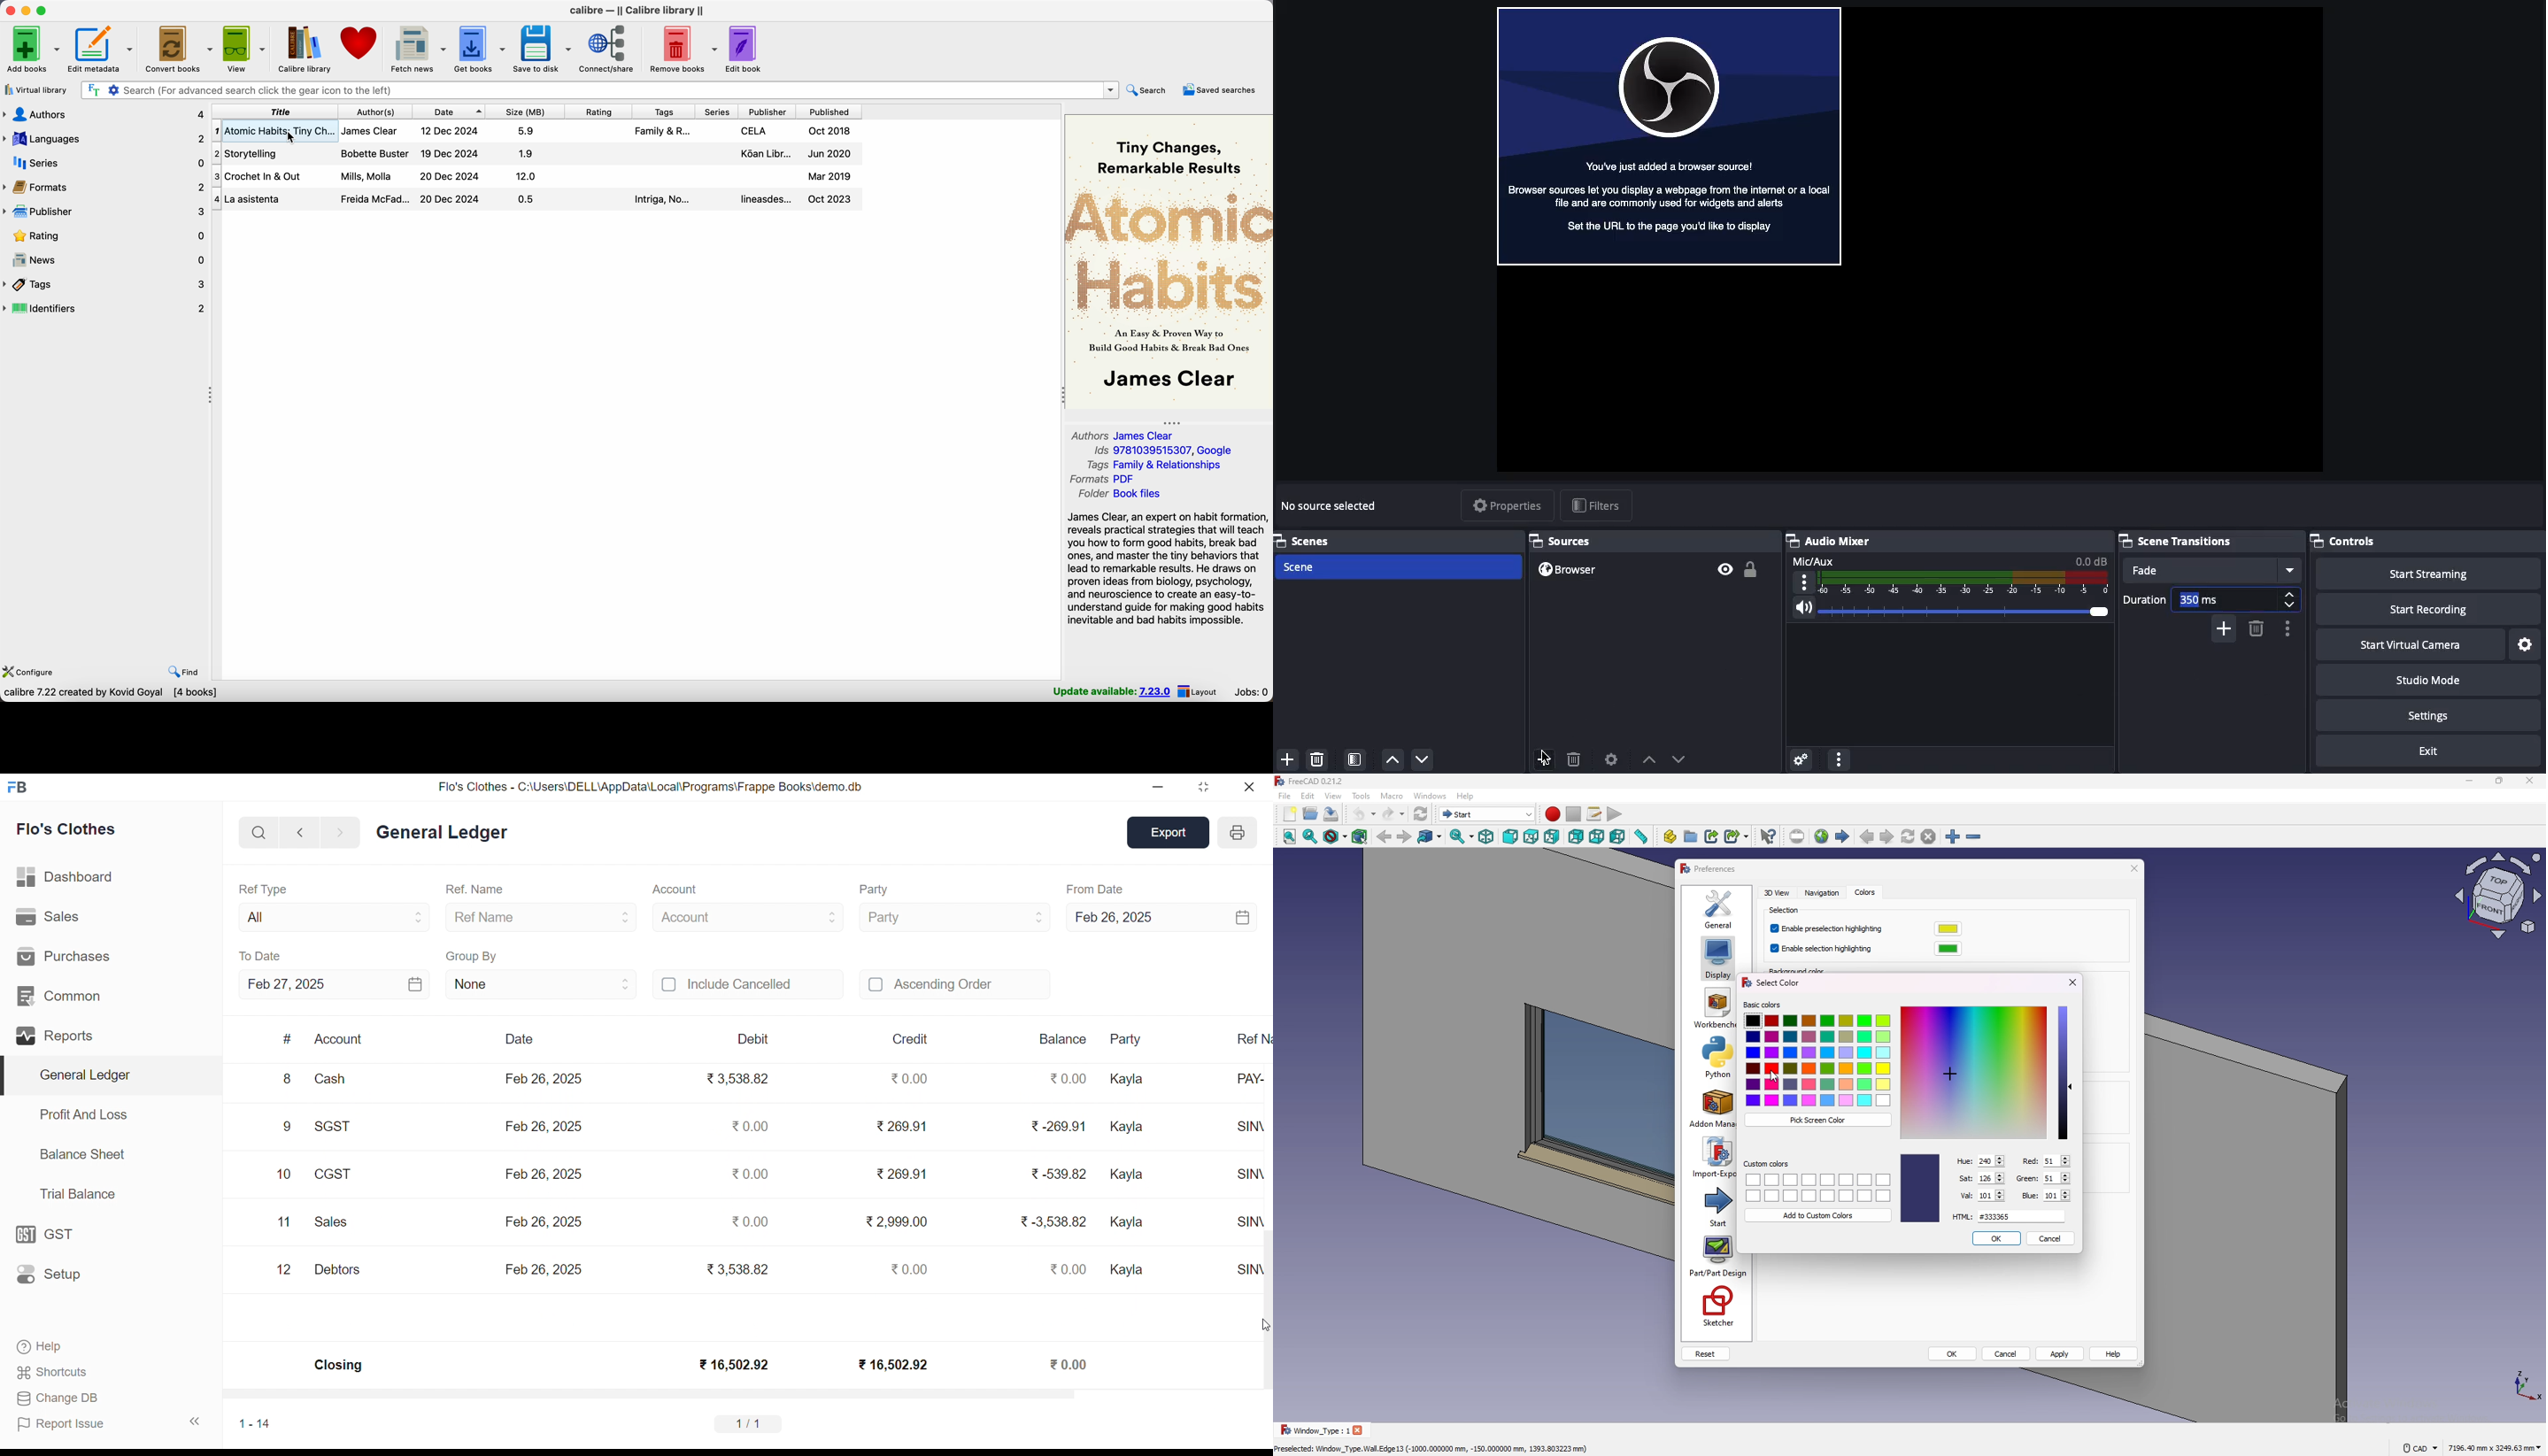 This screenshot has height=1456, width=2548. What do you see at coordinates (335, 1177) in the screenshot?
I see `CGST` at bounding box center [335, 1177].